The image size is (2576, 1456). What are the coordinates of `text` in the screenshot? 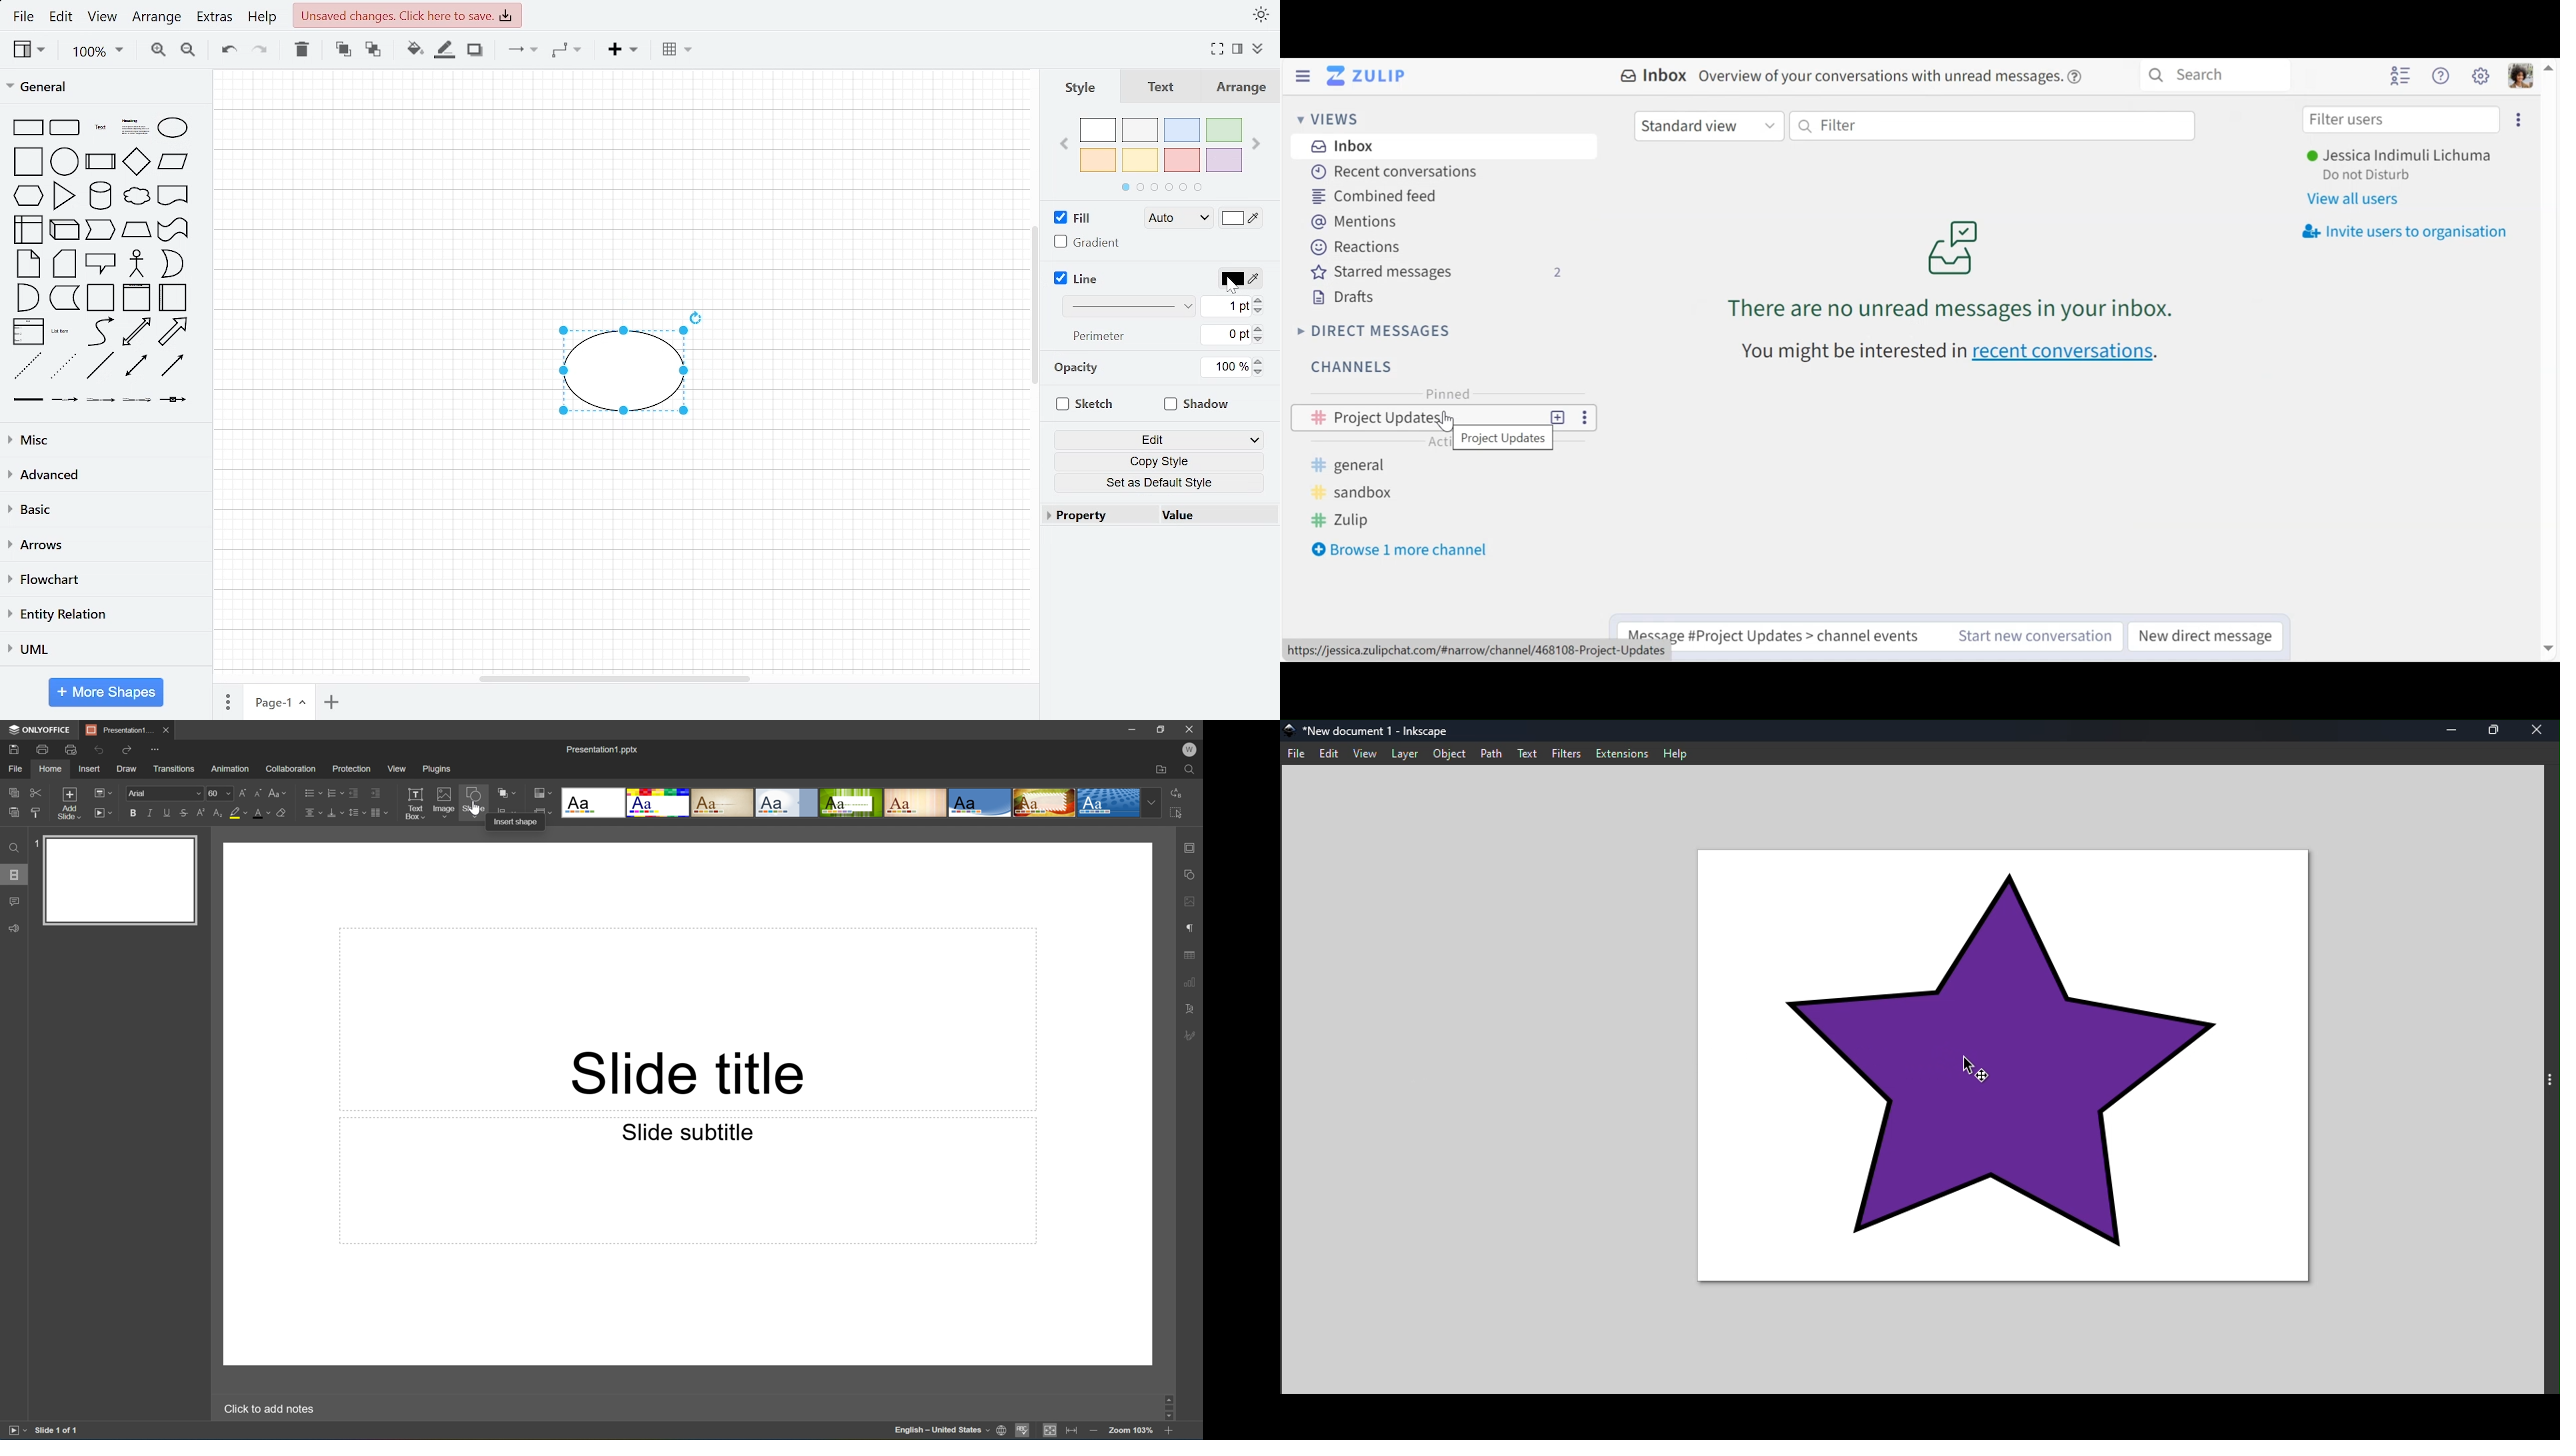 It's located at (101, 130).